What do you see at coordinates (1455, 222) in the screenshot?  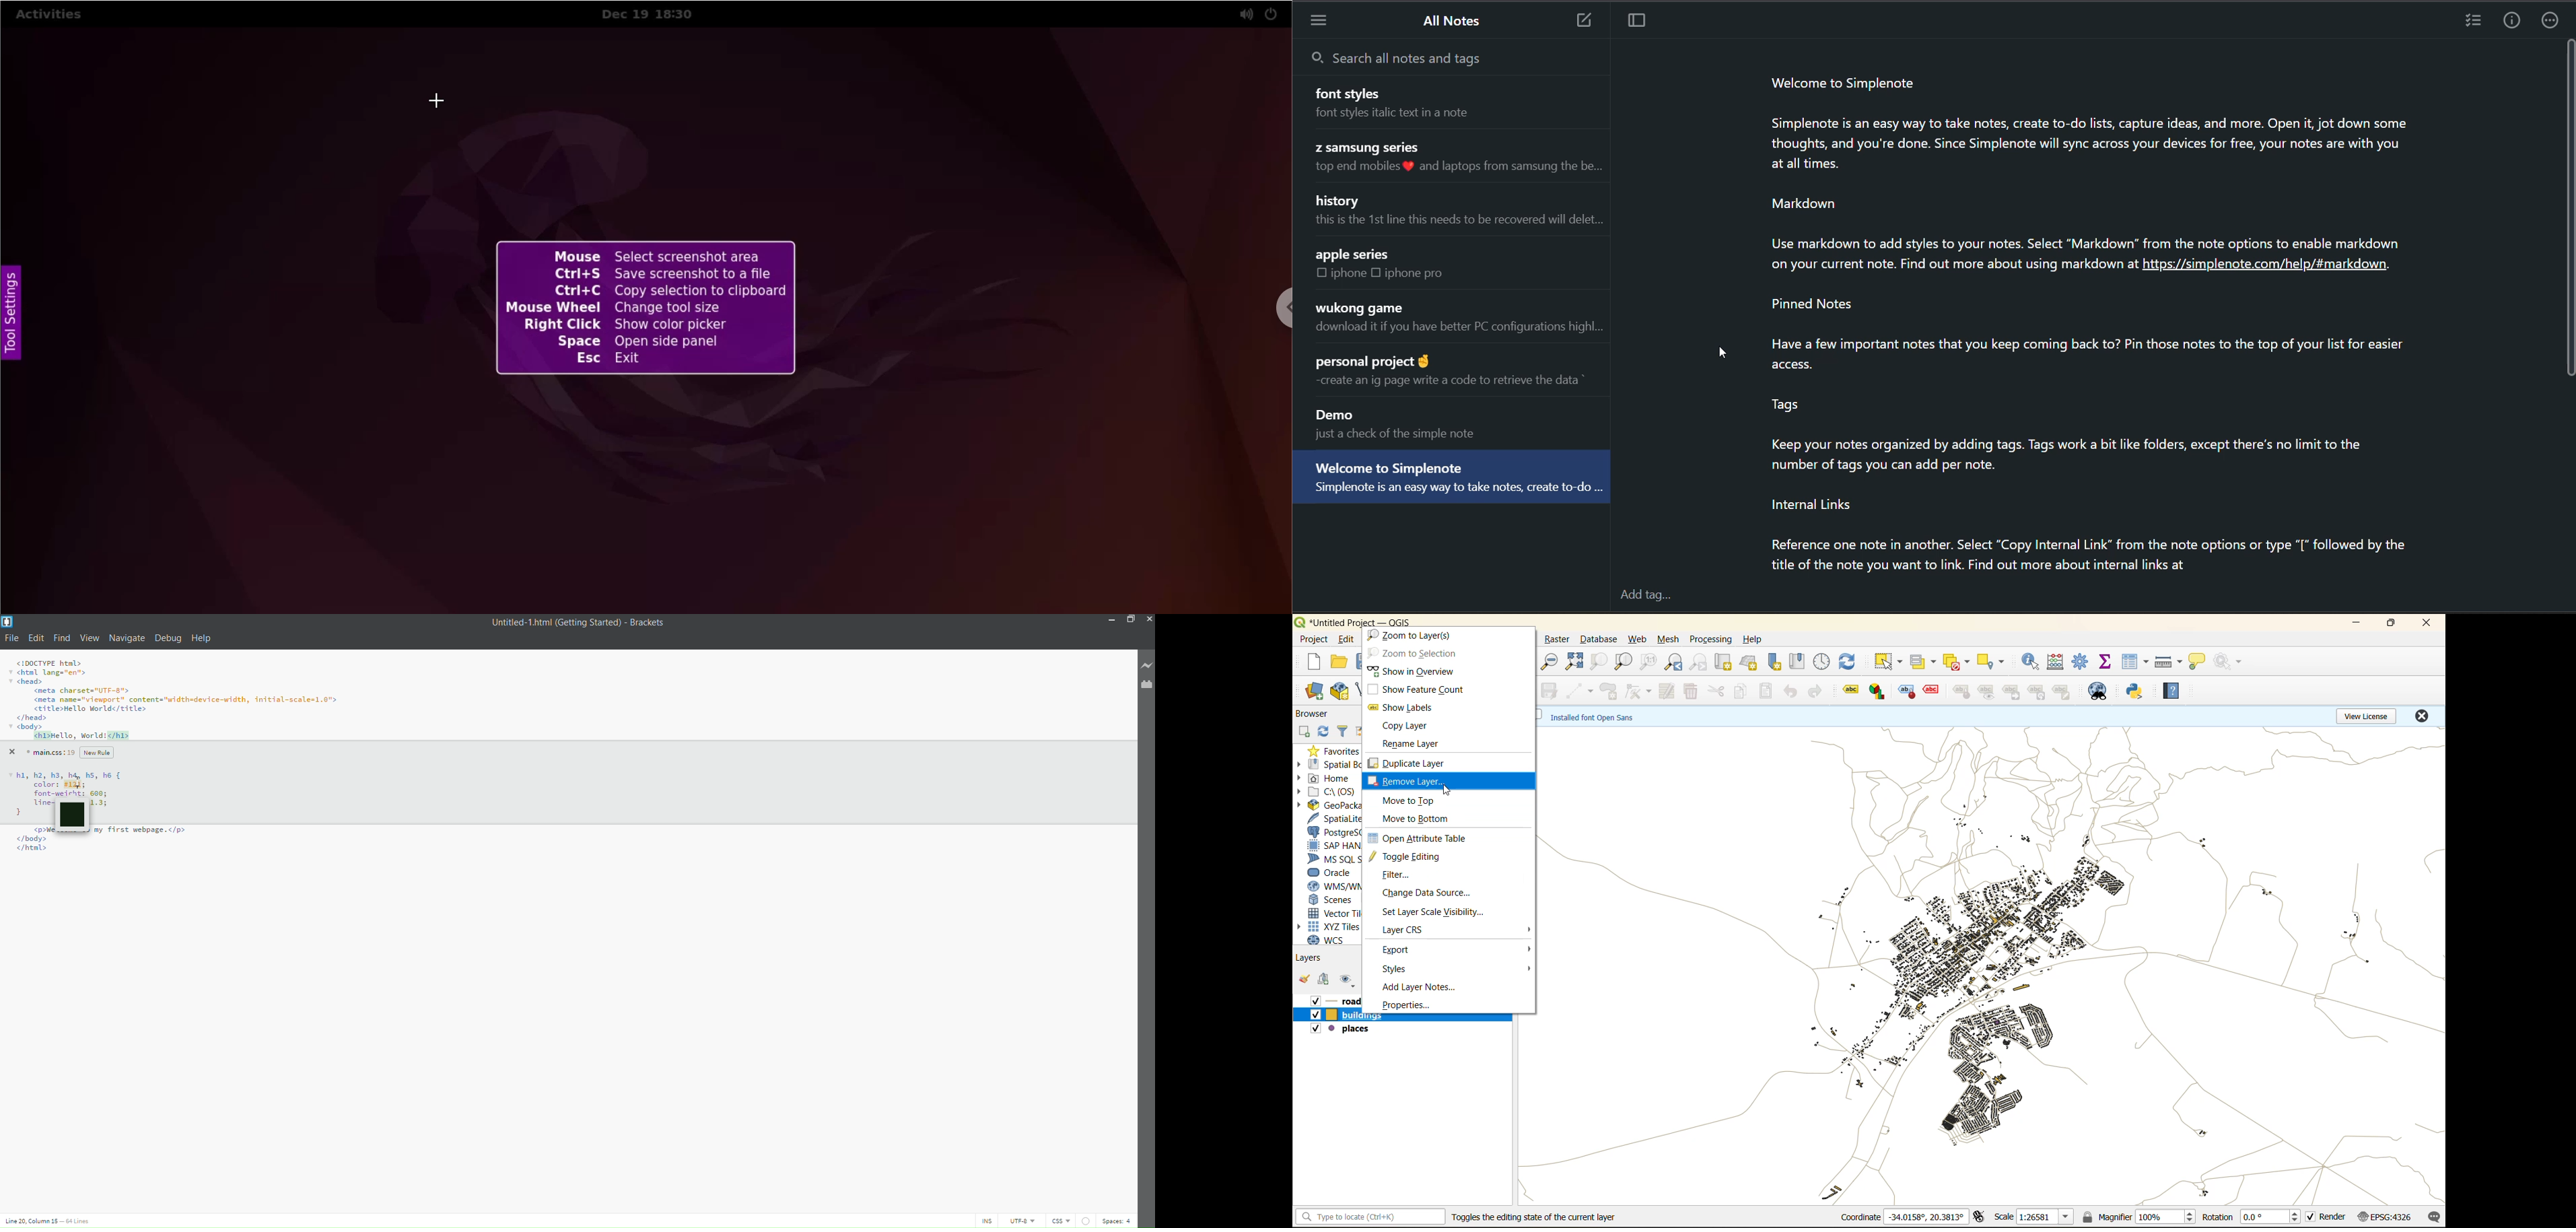 I see `this is the 1st line this needs to be recovered will delet...` at bounding box center [1455, 222].